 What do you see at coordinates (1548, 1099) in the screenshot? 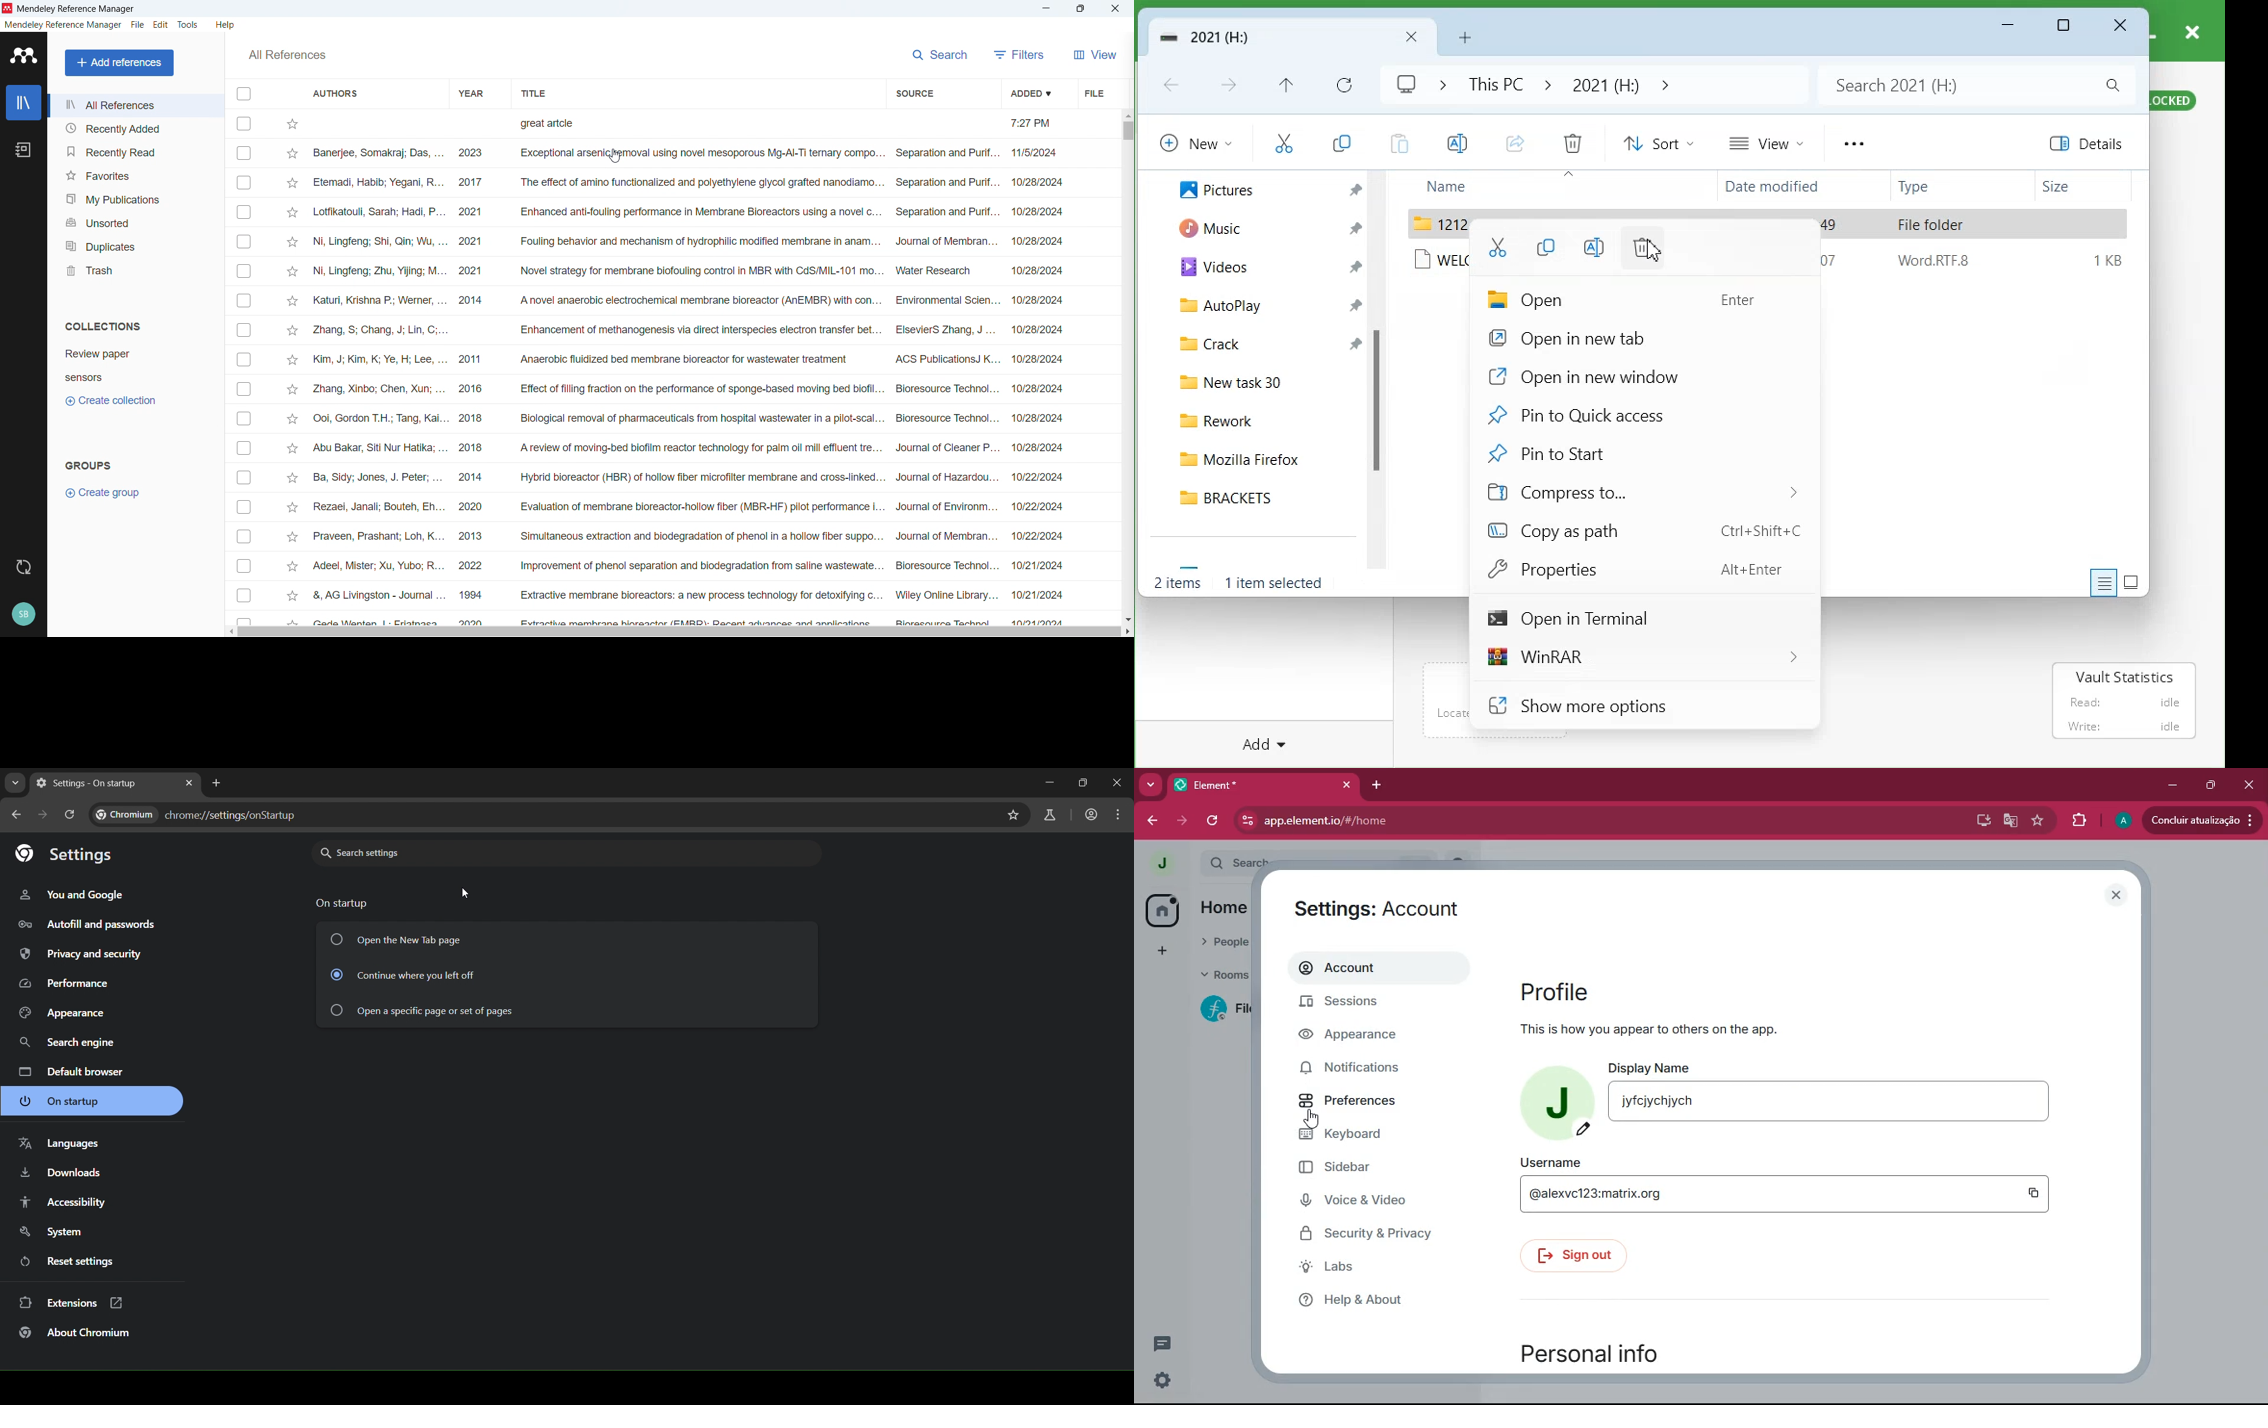
I see `profile picture` at bounding box center [1548, 1099].